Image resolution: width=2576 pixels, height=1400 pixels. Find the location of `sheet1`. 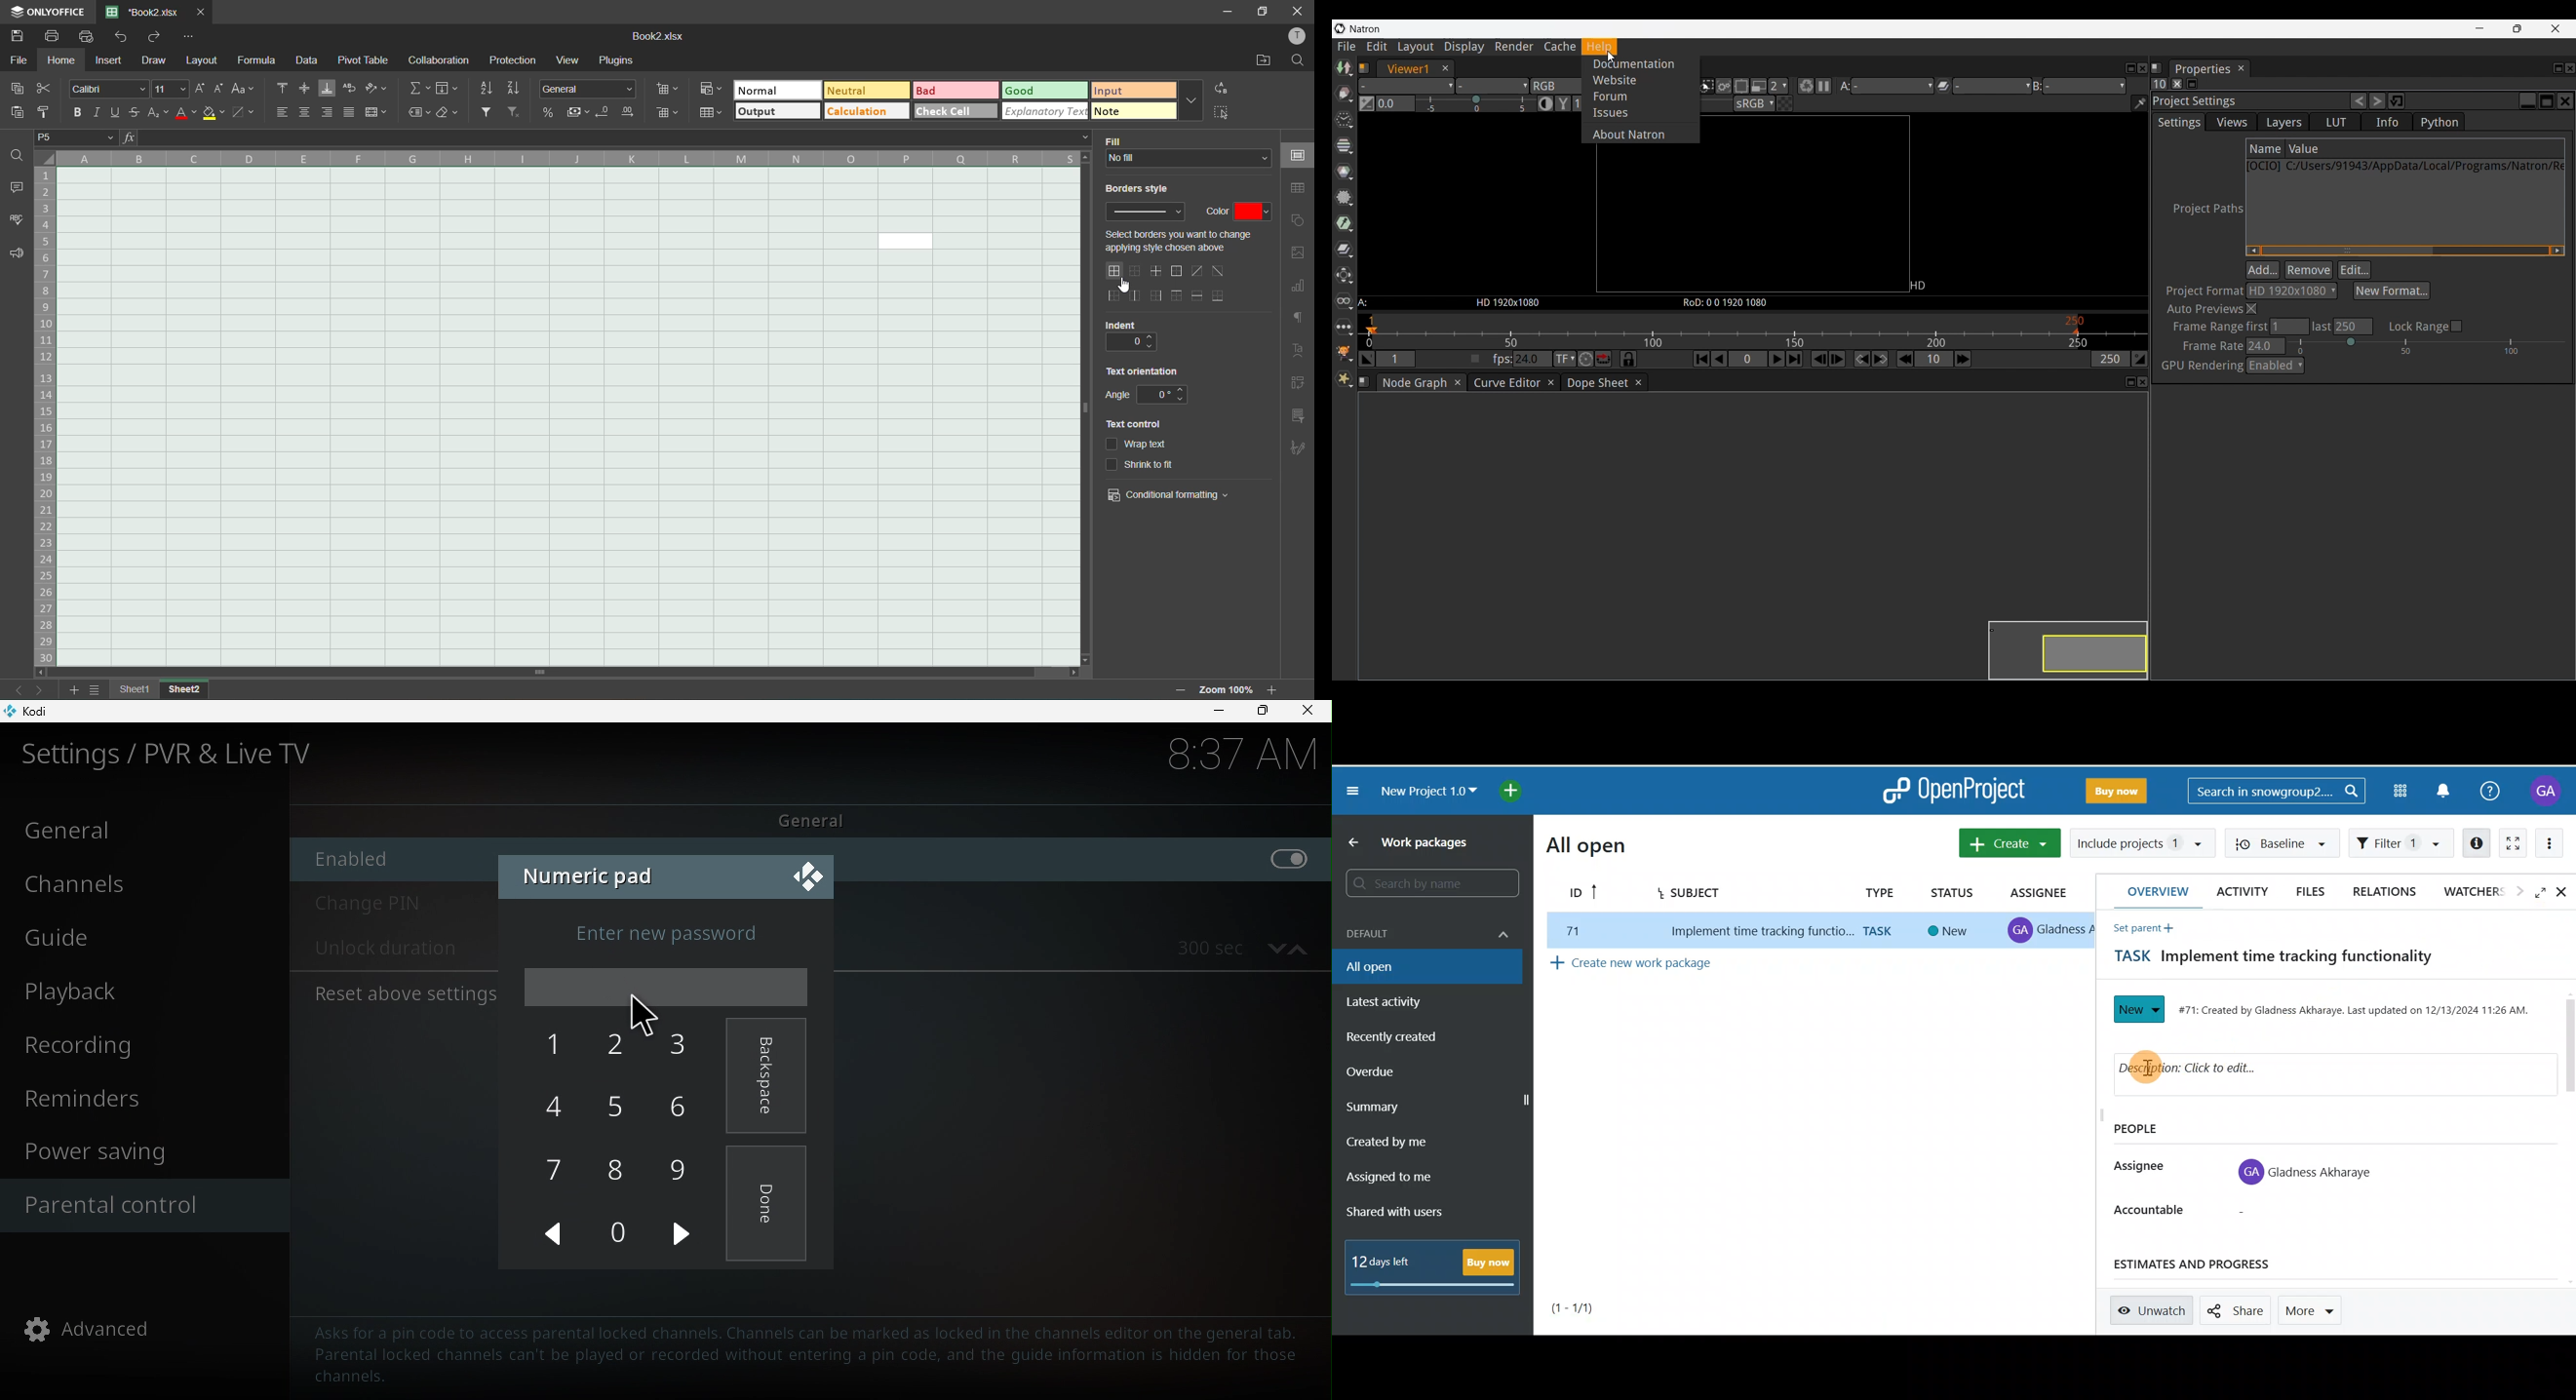

sheet1 is located at coordinates (133, 688).